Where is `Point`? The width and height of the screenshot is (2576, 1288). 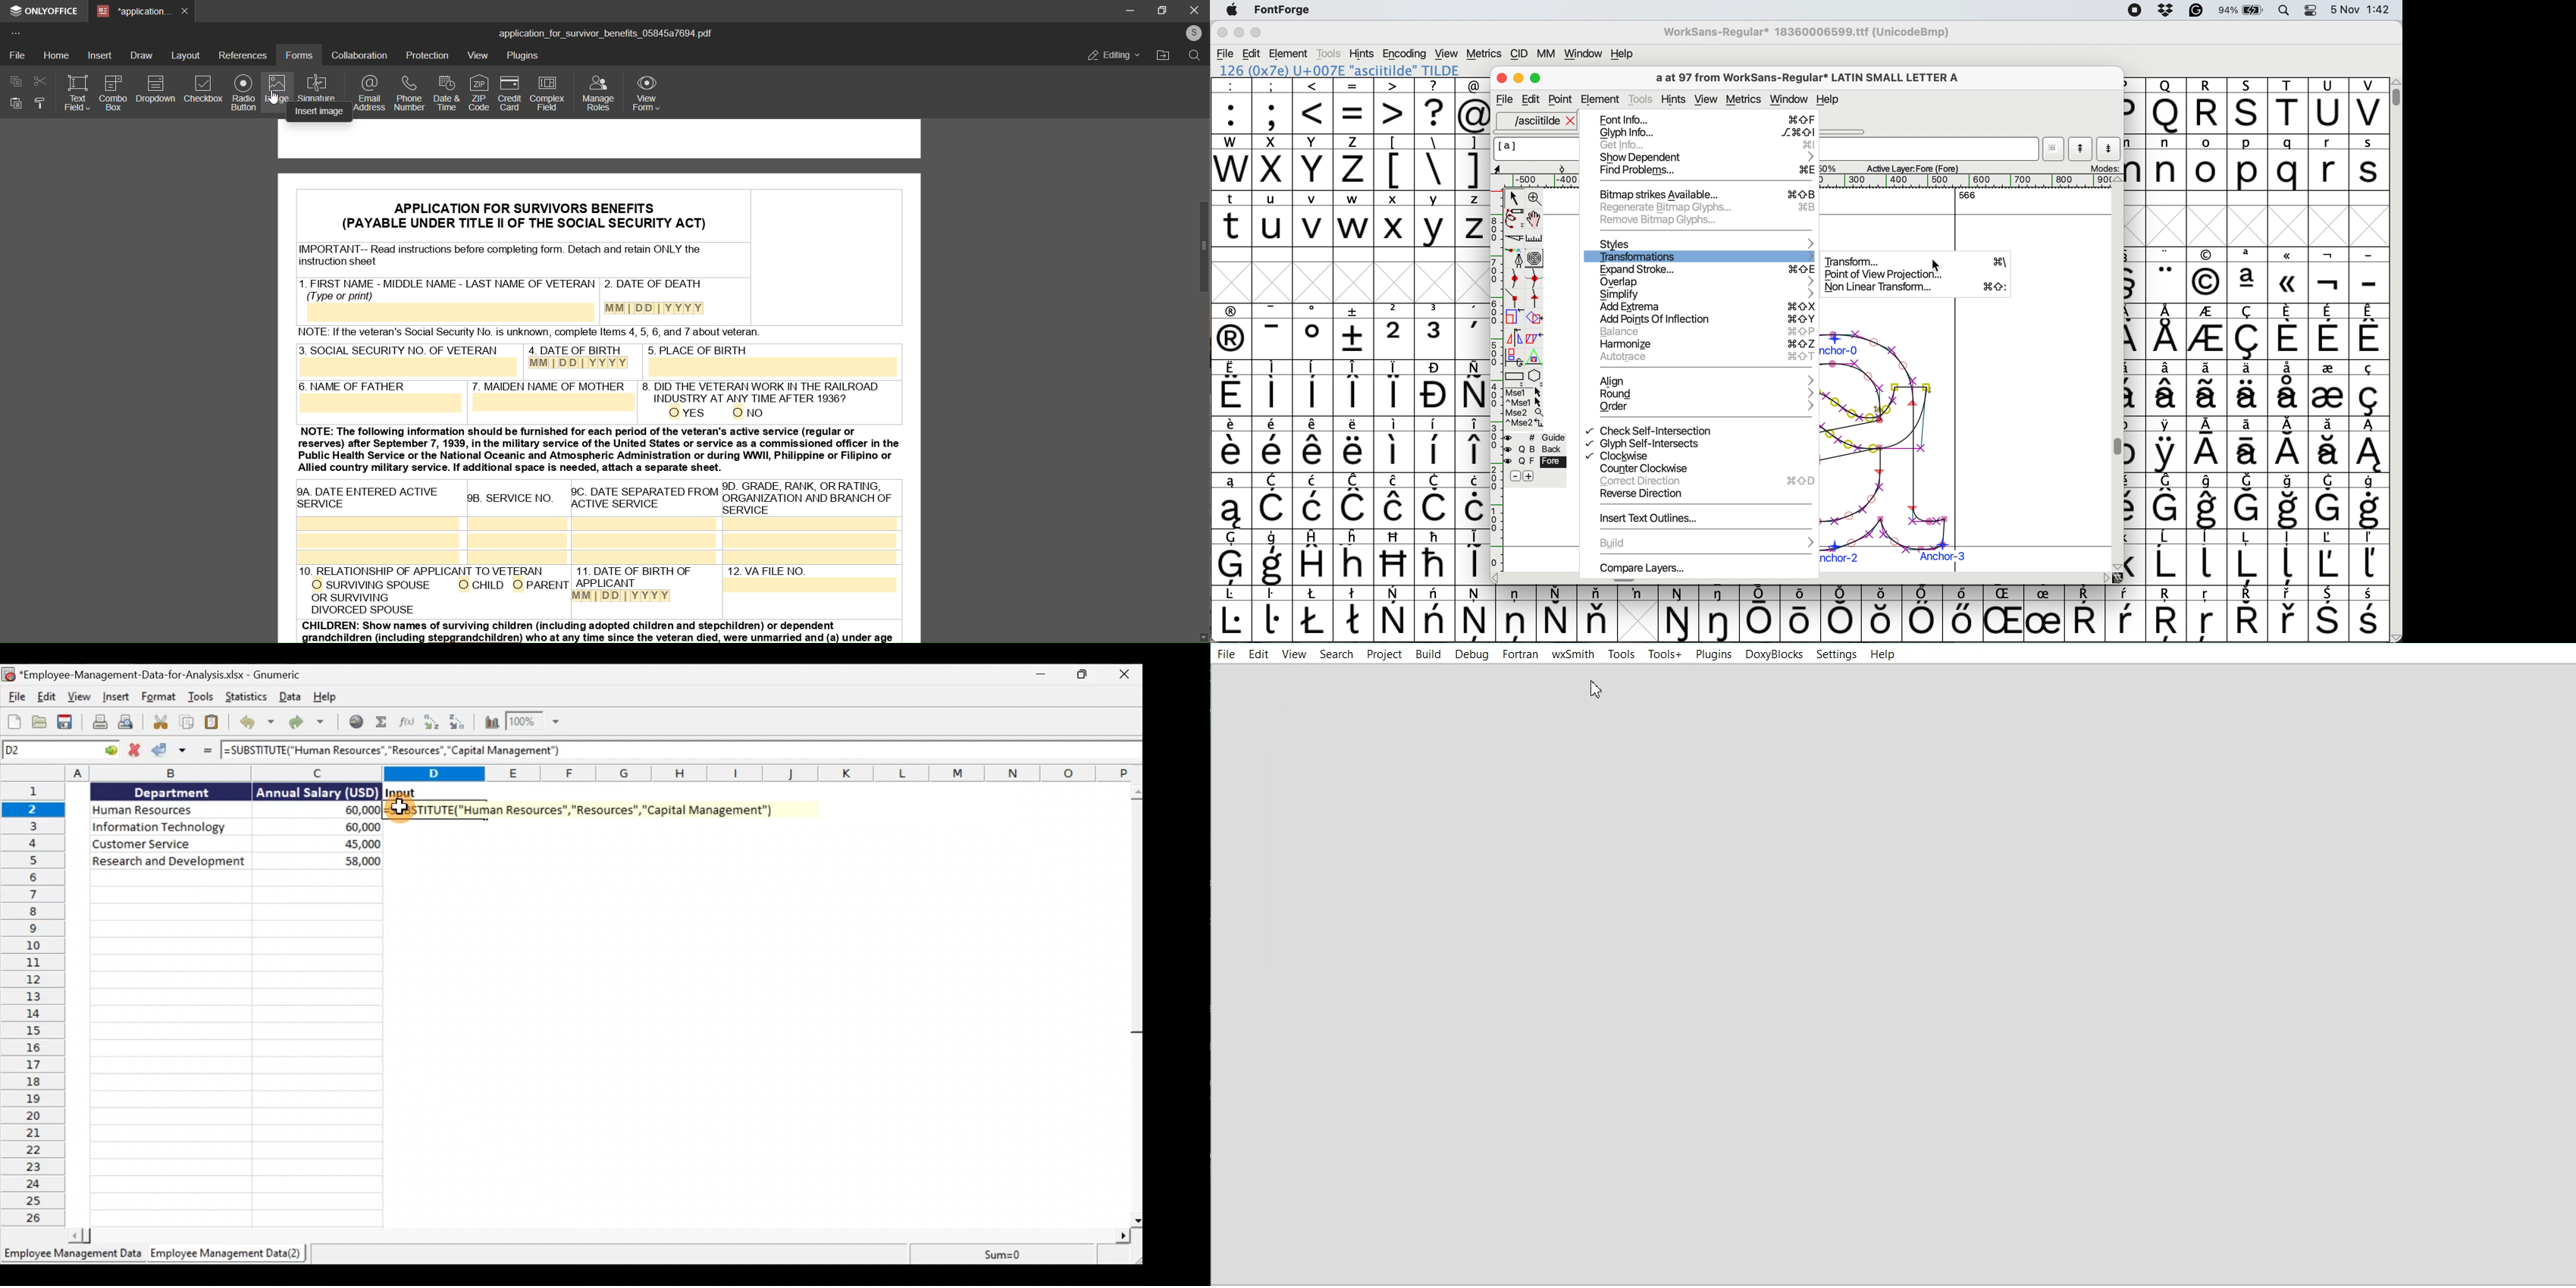
Point is located at coordinates (1561, 100).